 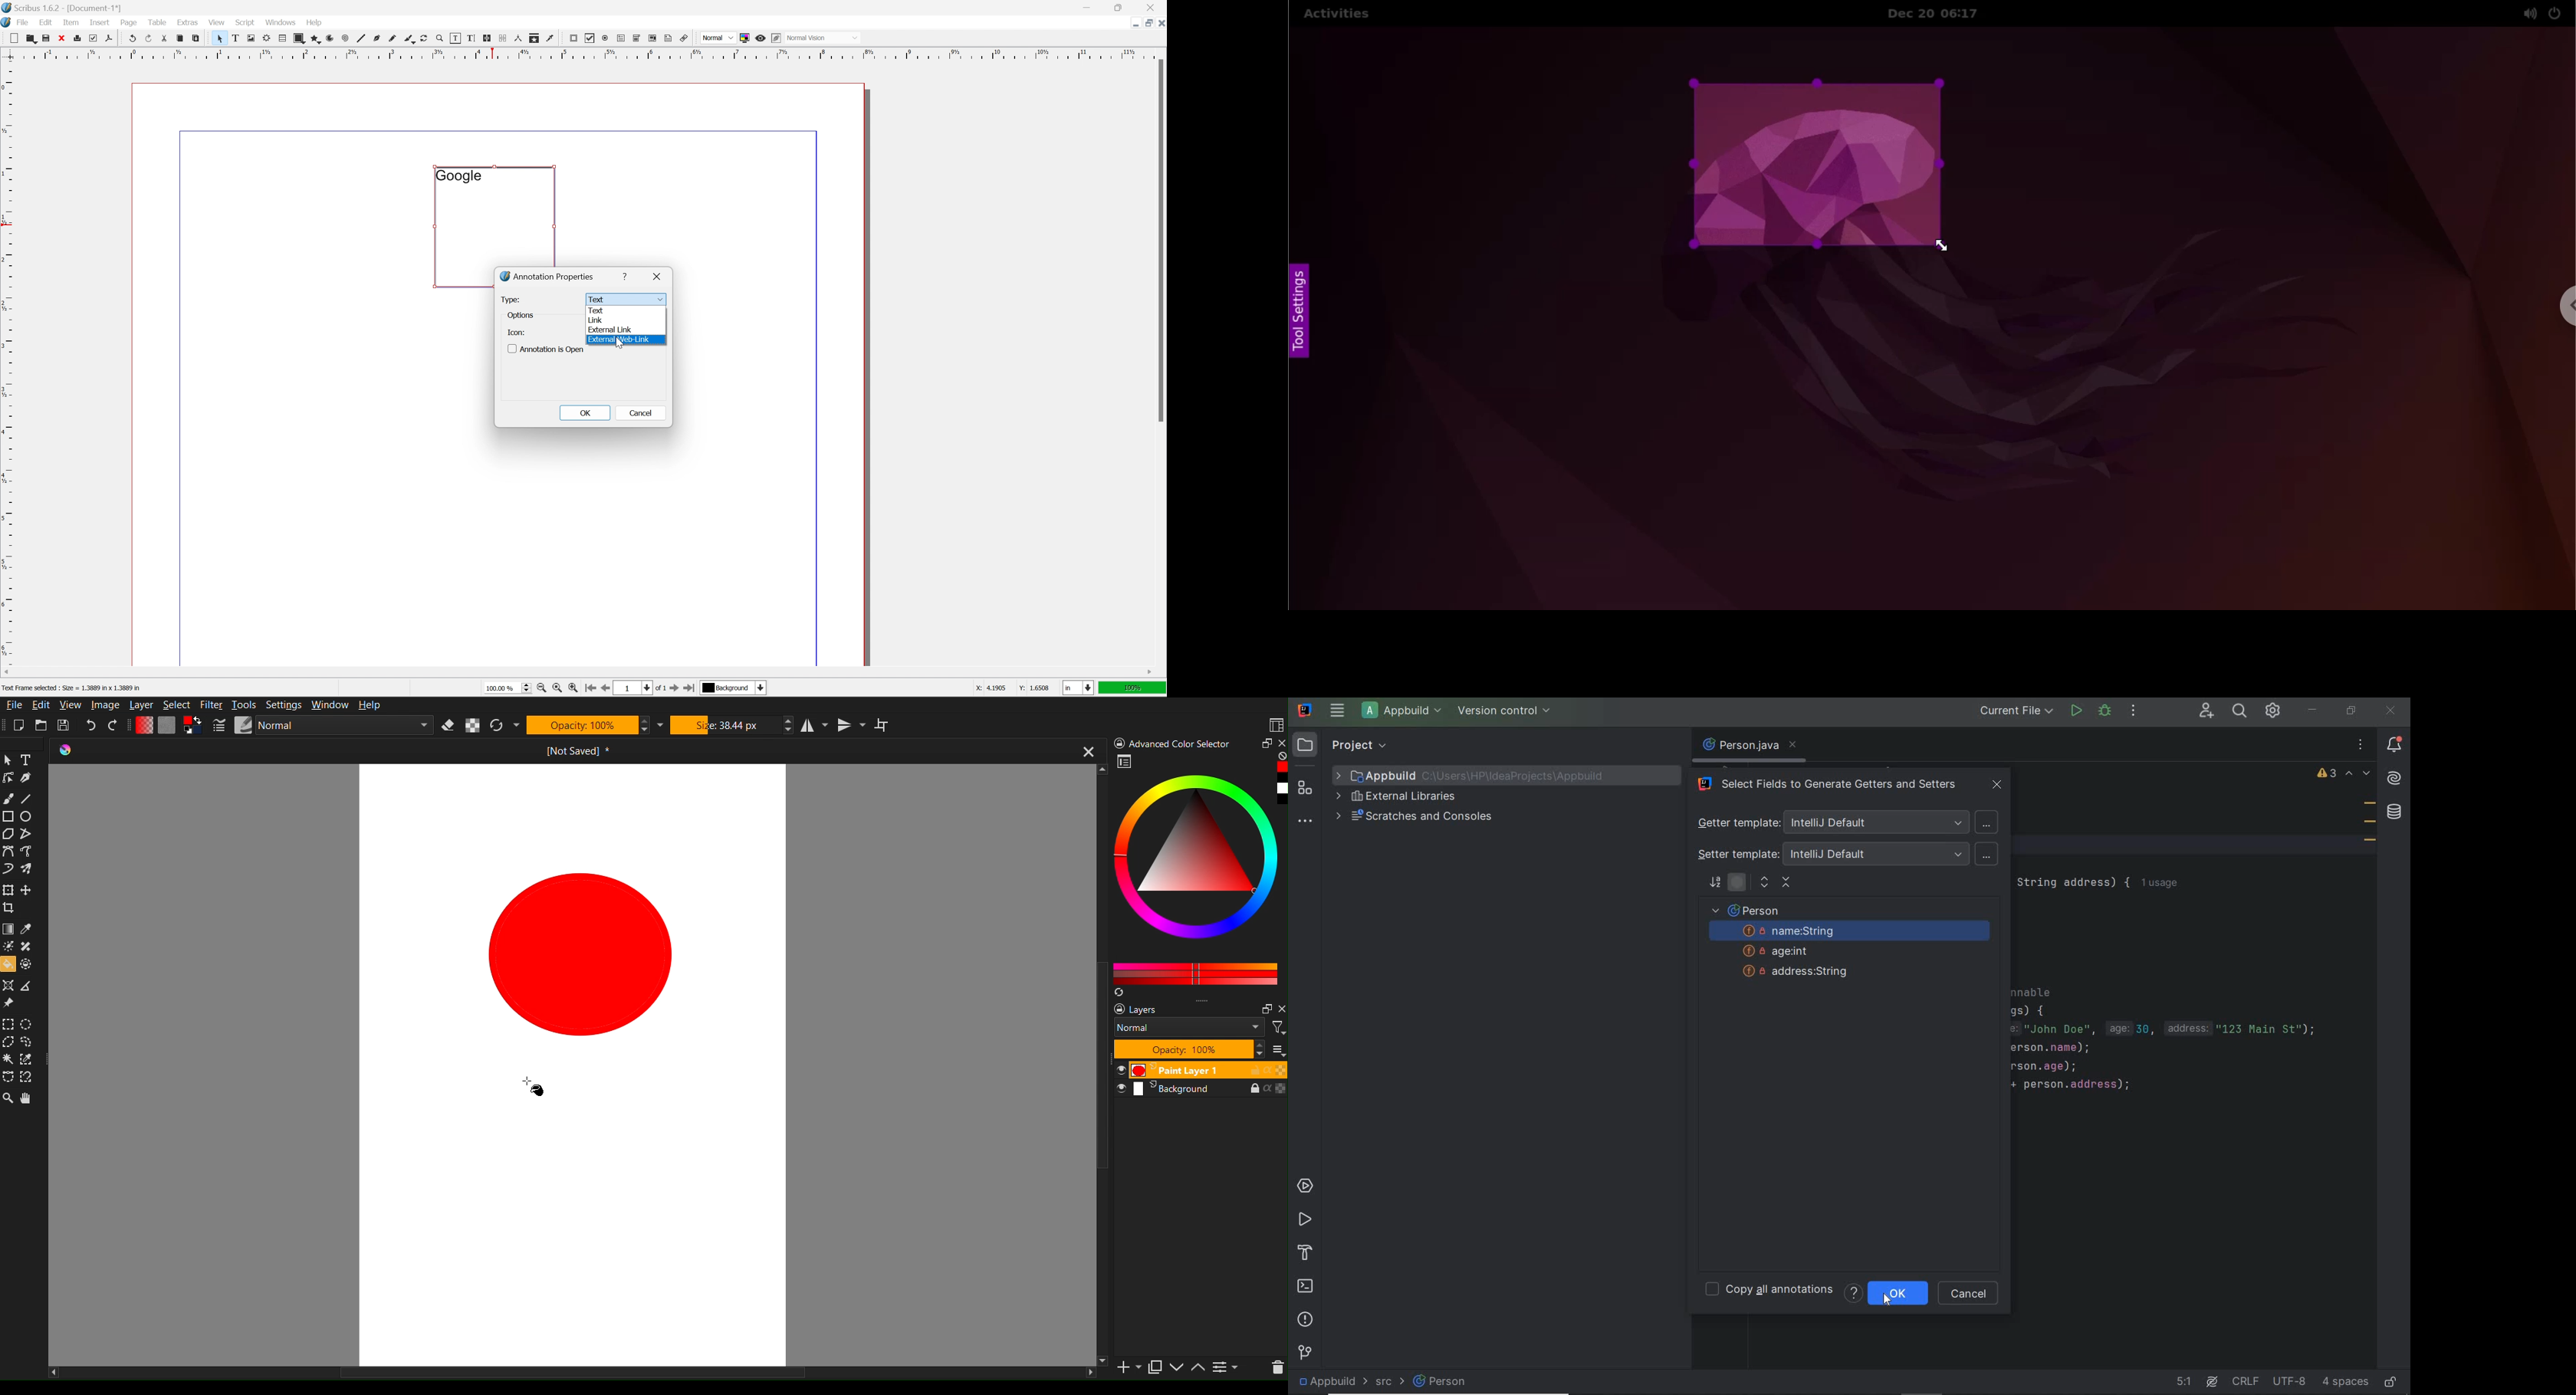 What do you see at coordinates (29, 1043) in the screenshot?
I see `Lasso` at bounding box center [29, 1043].